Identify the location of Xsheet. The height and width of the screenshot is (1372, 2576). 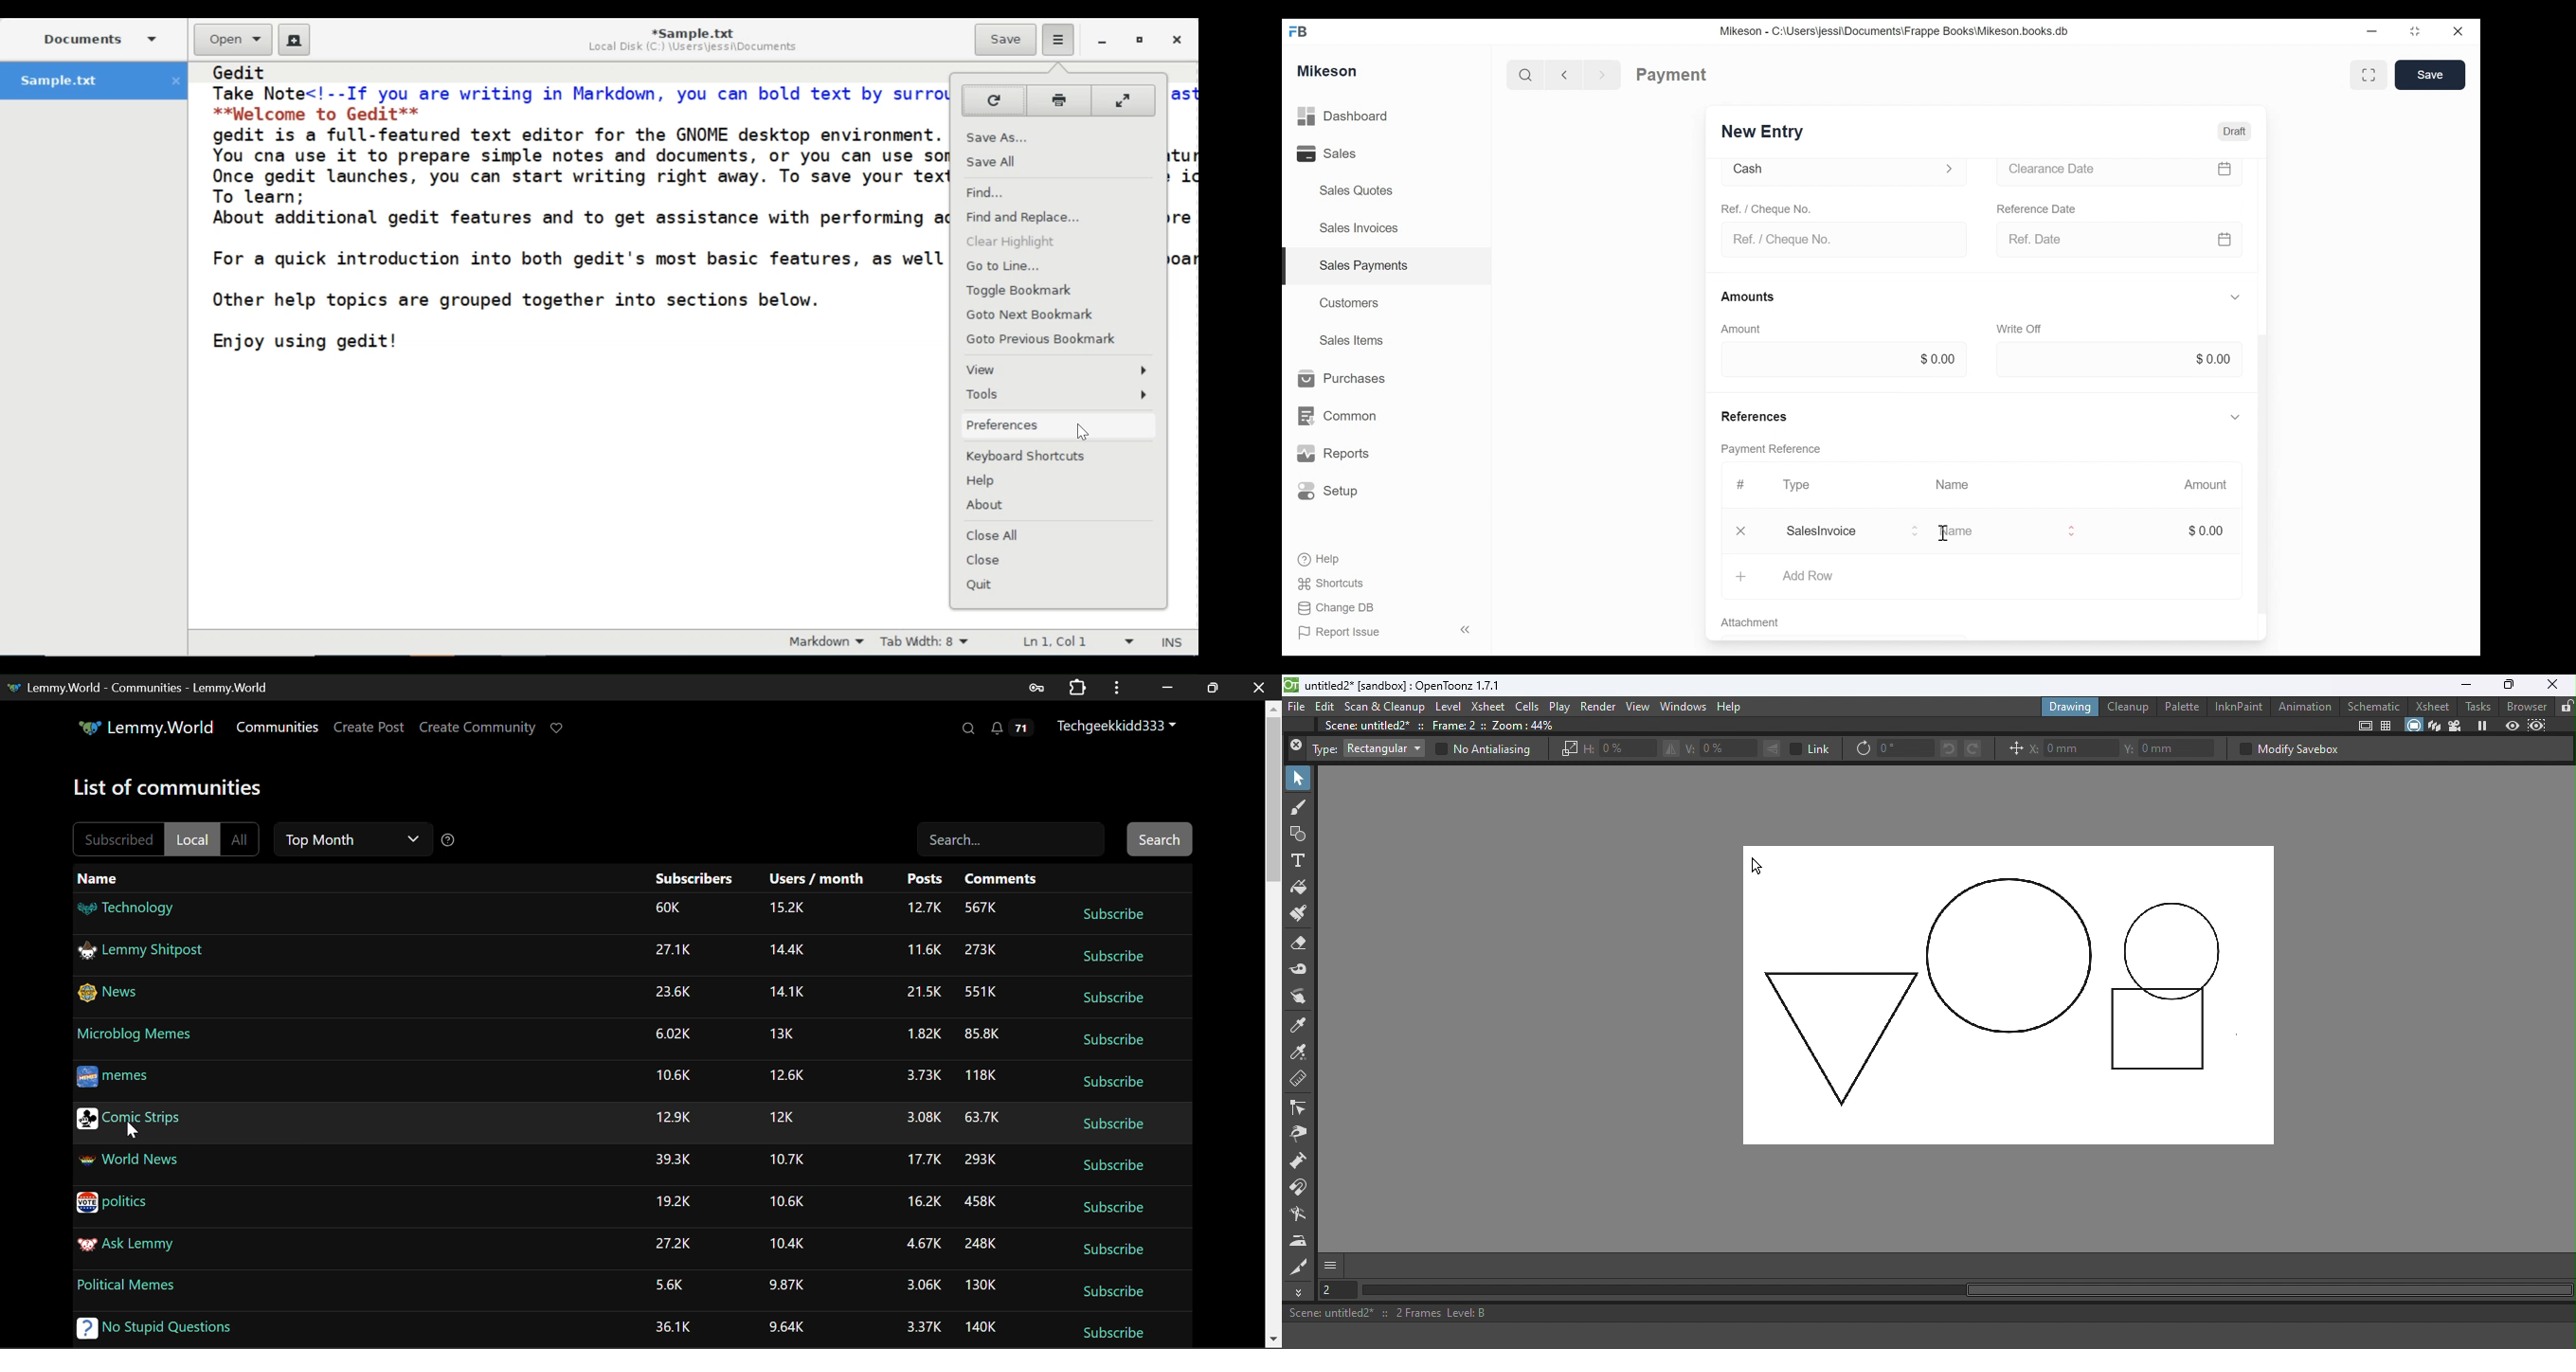
(1488, 707).